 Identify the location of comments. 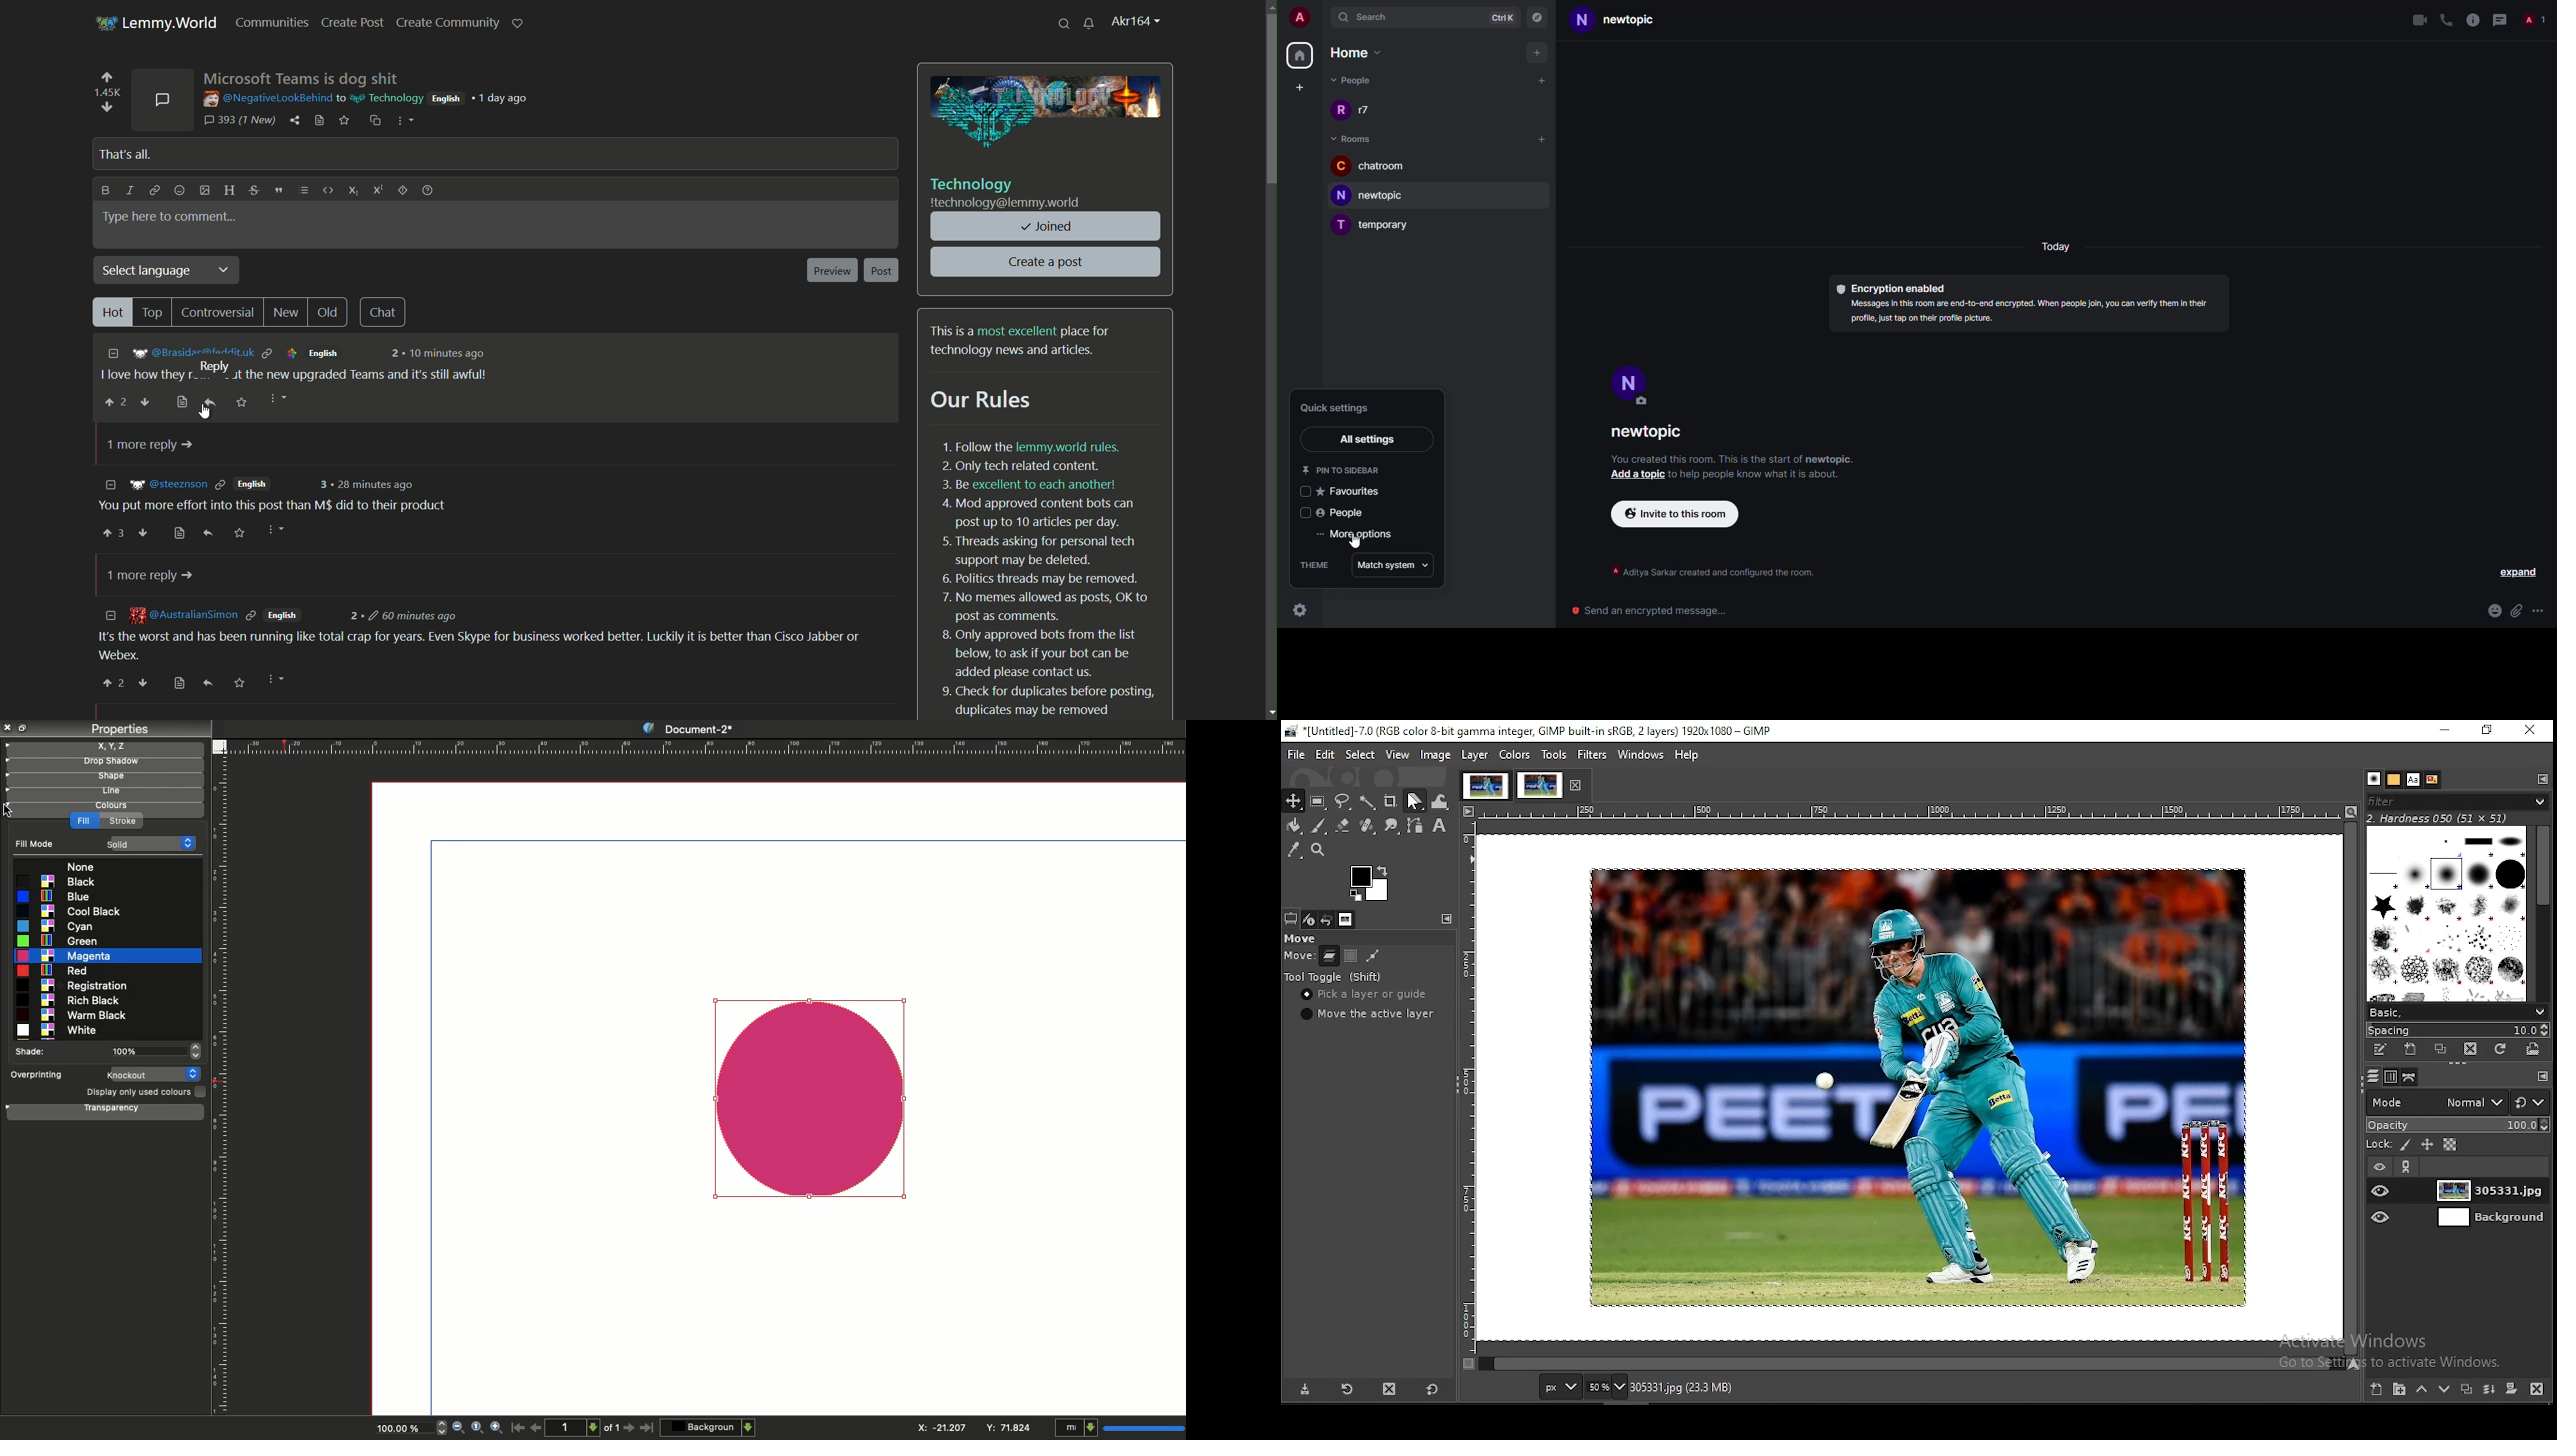
(163, 98).